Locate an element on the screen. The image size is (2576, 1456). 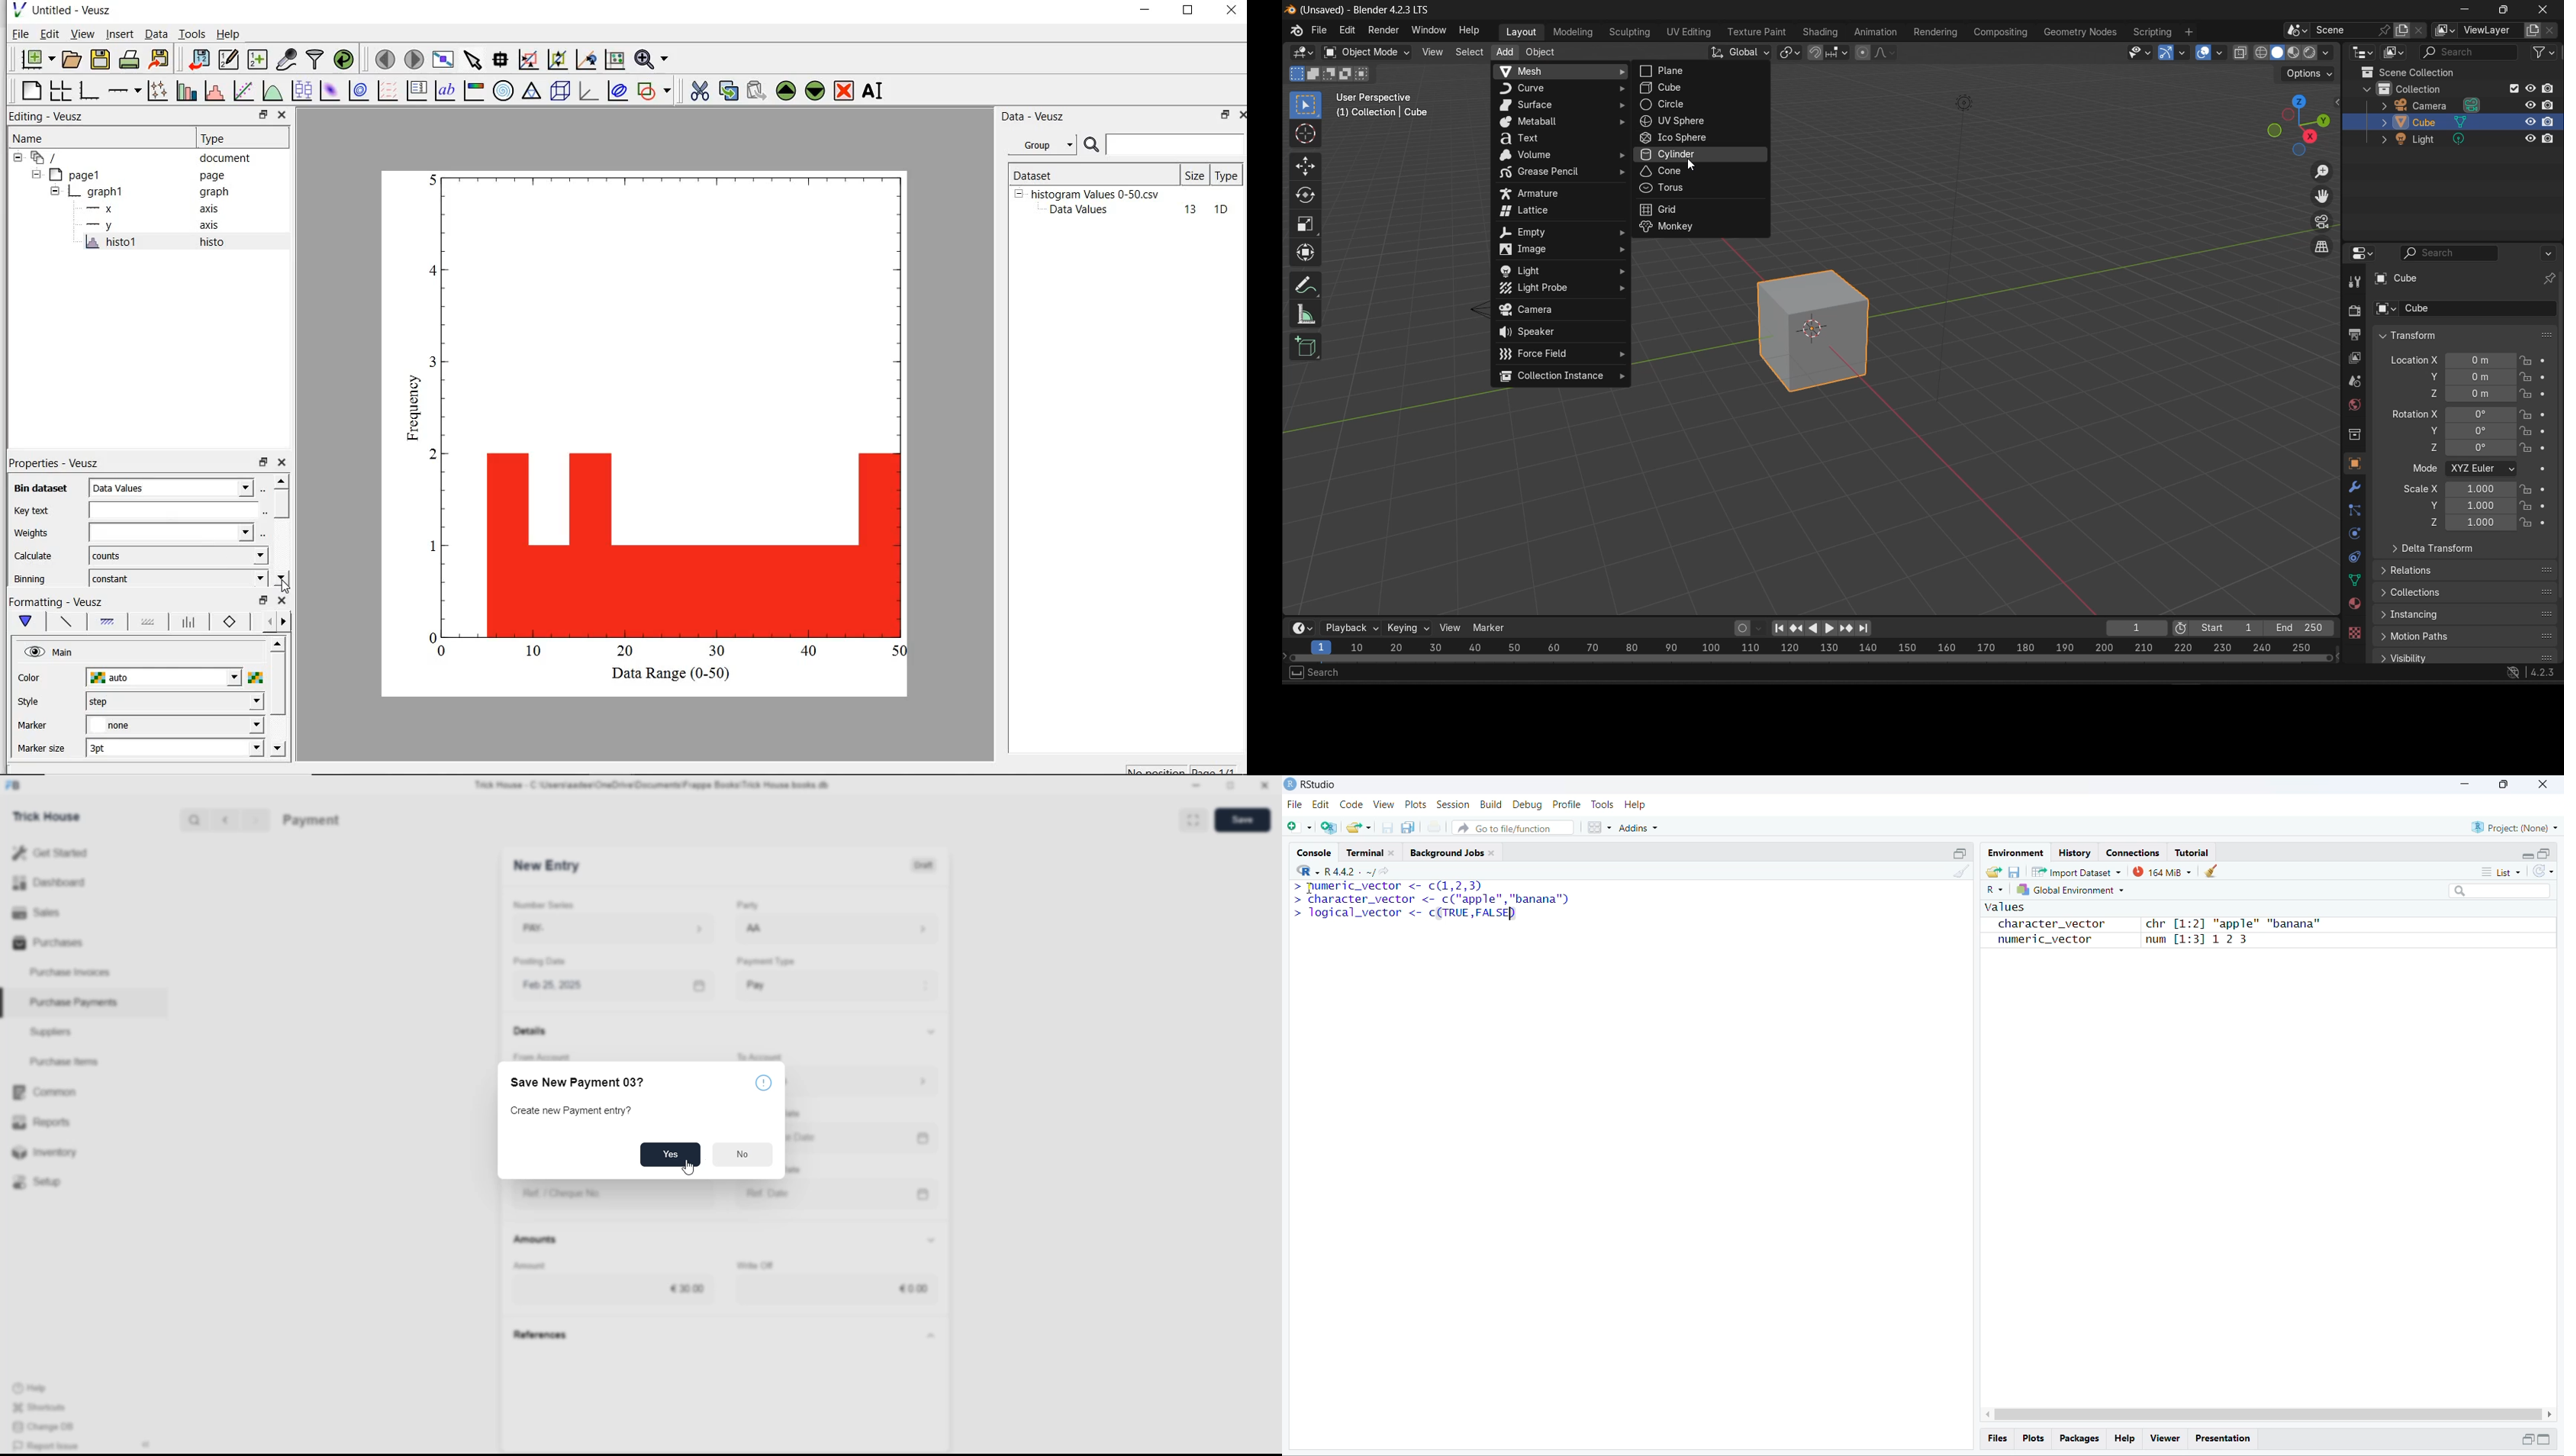
< is located at coordinates (222, 819).